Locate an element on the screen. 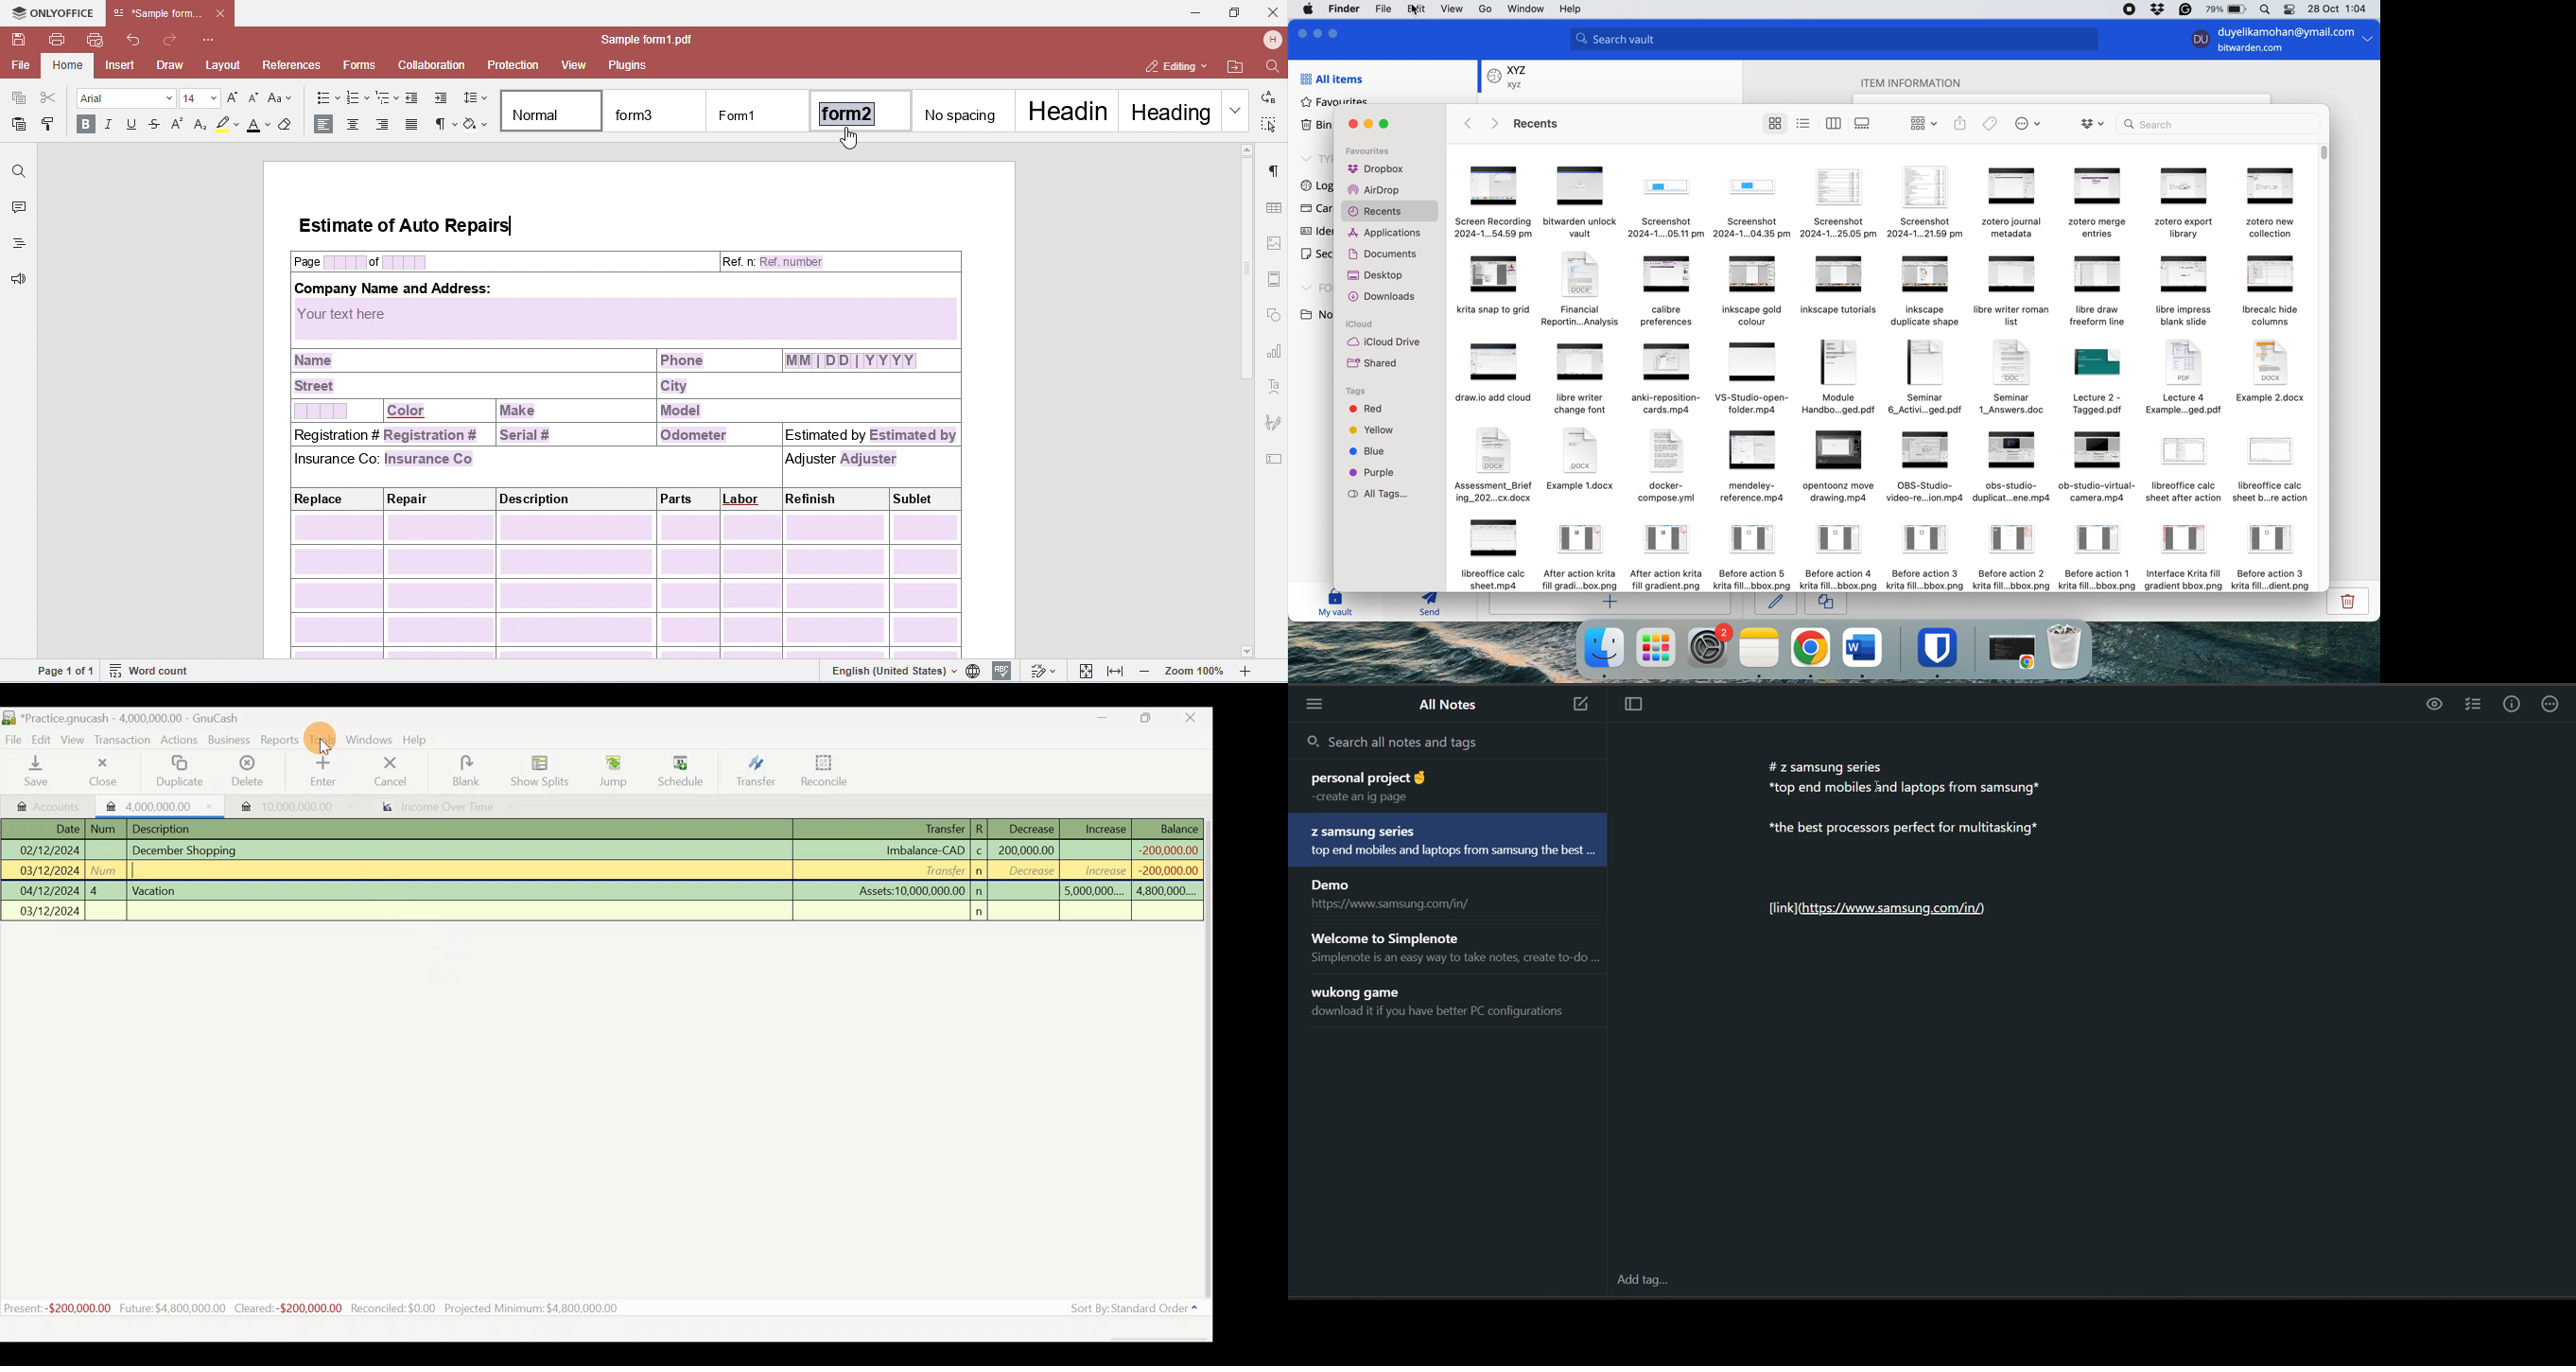 Image resolution: width=2576 pixels, height=1372 pixels. back is located at coordinates (1469, 123).